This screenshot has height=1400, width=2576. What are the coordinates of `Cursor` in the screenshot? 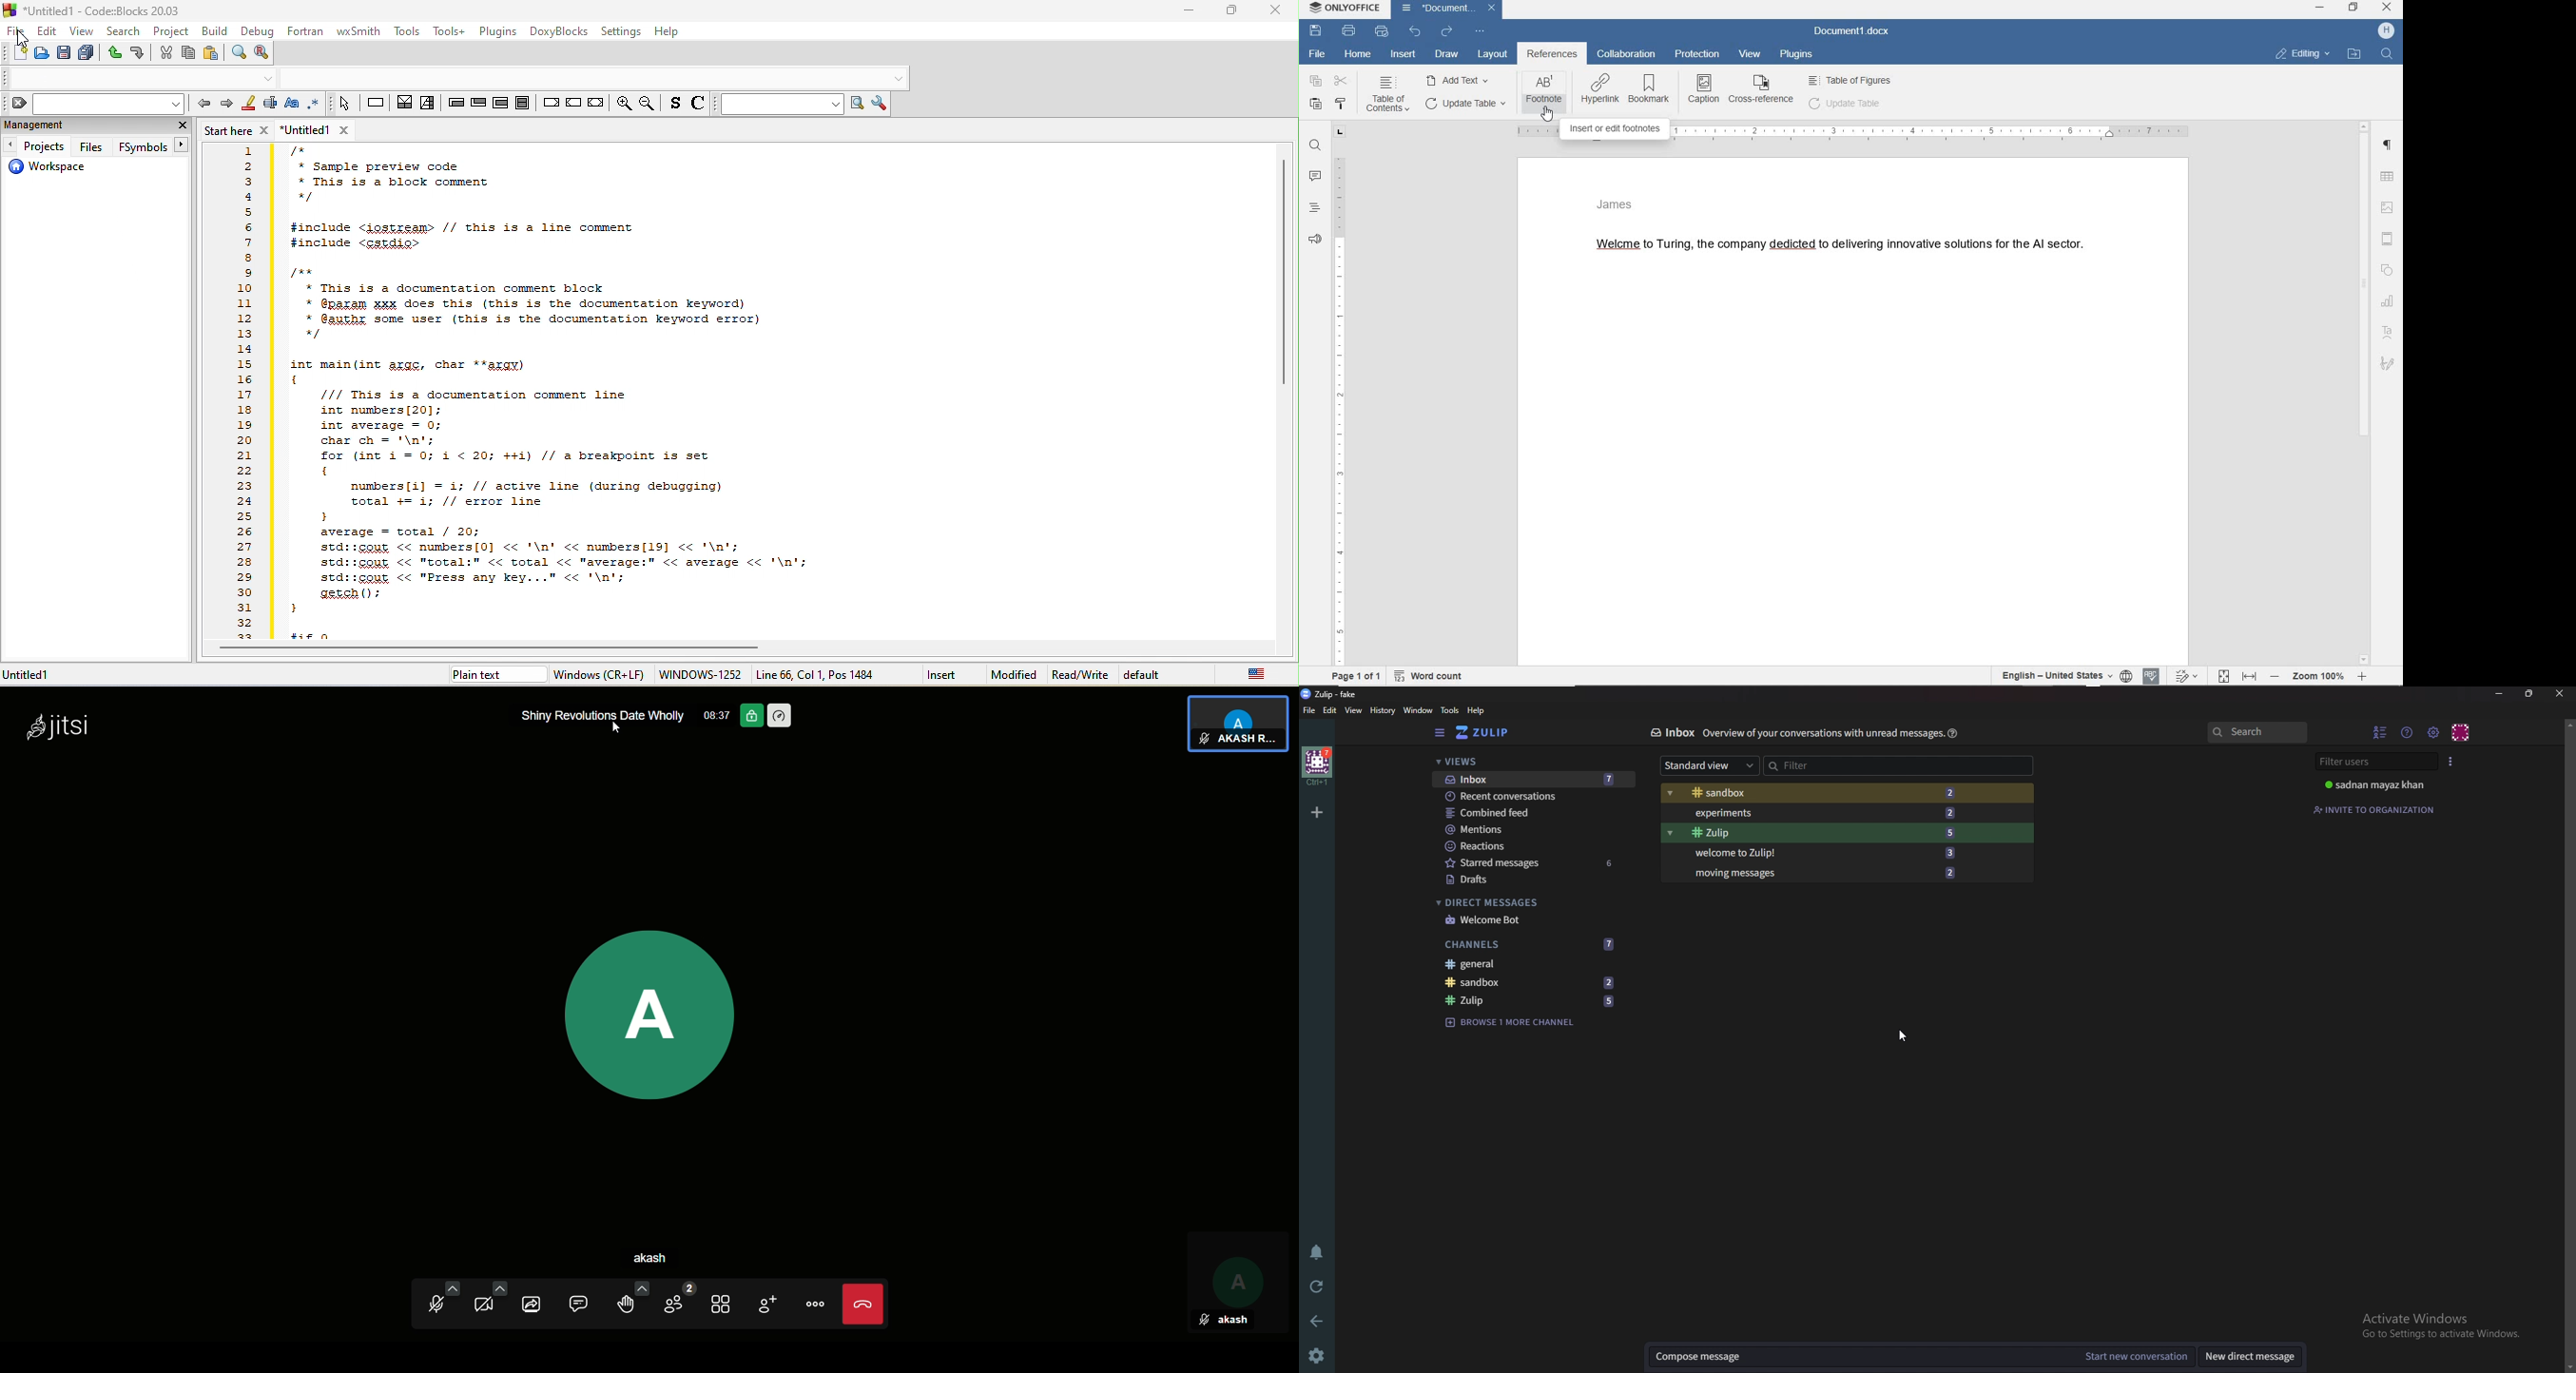 It's located at (1902, 1036).